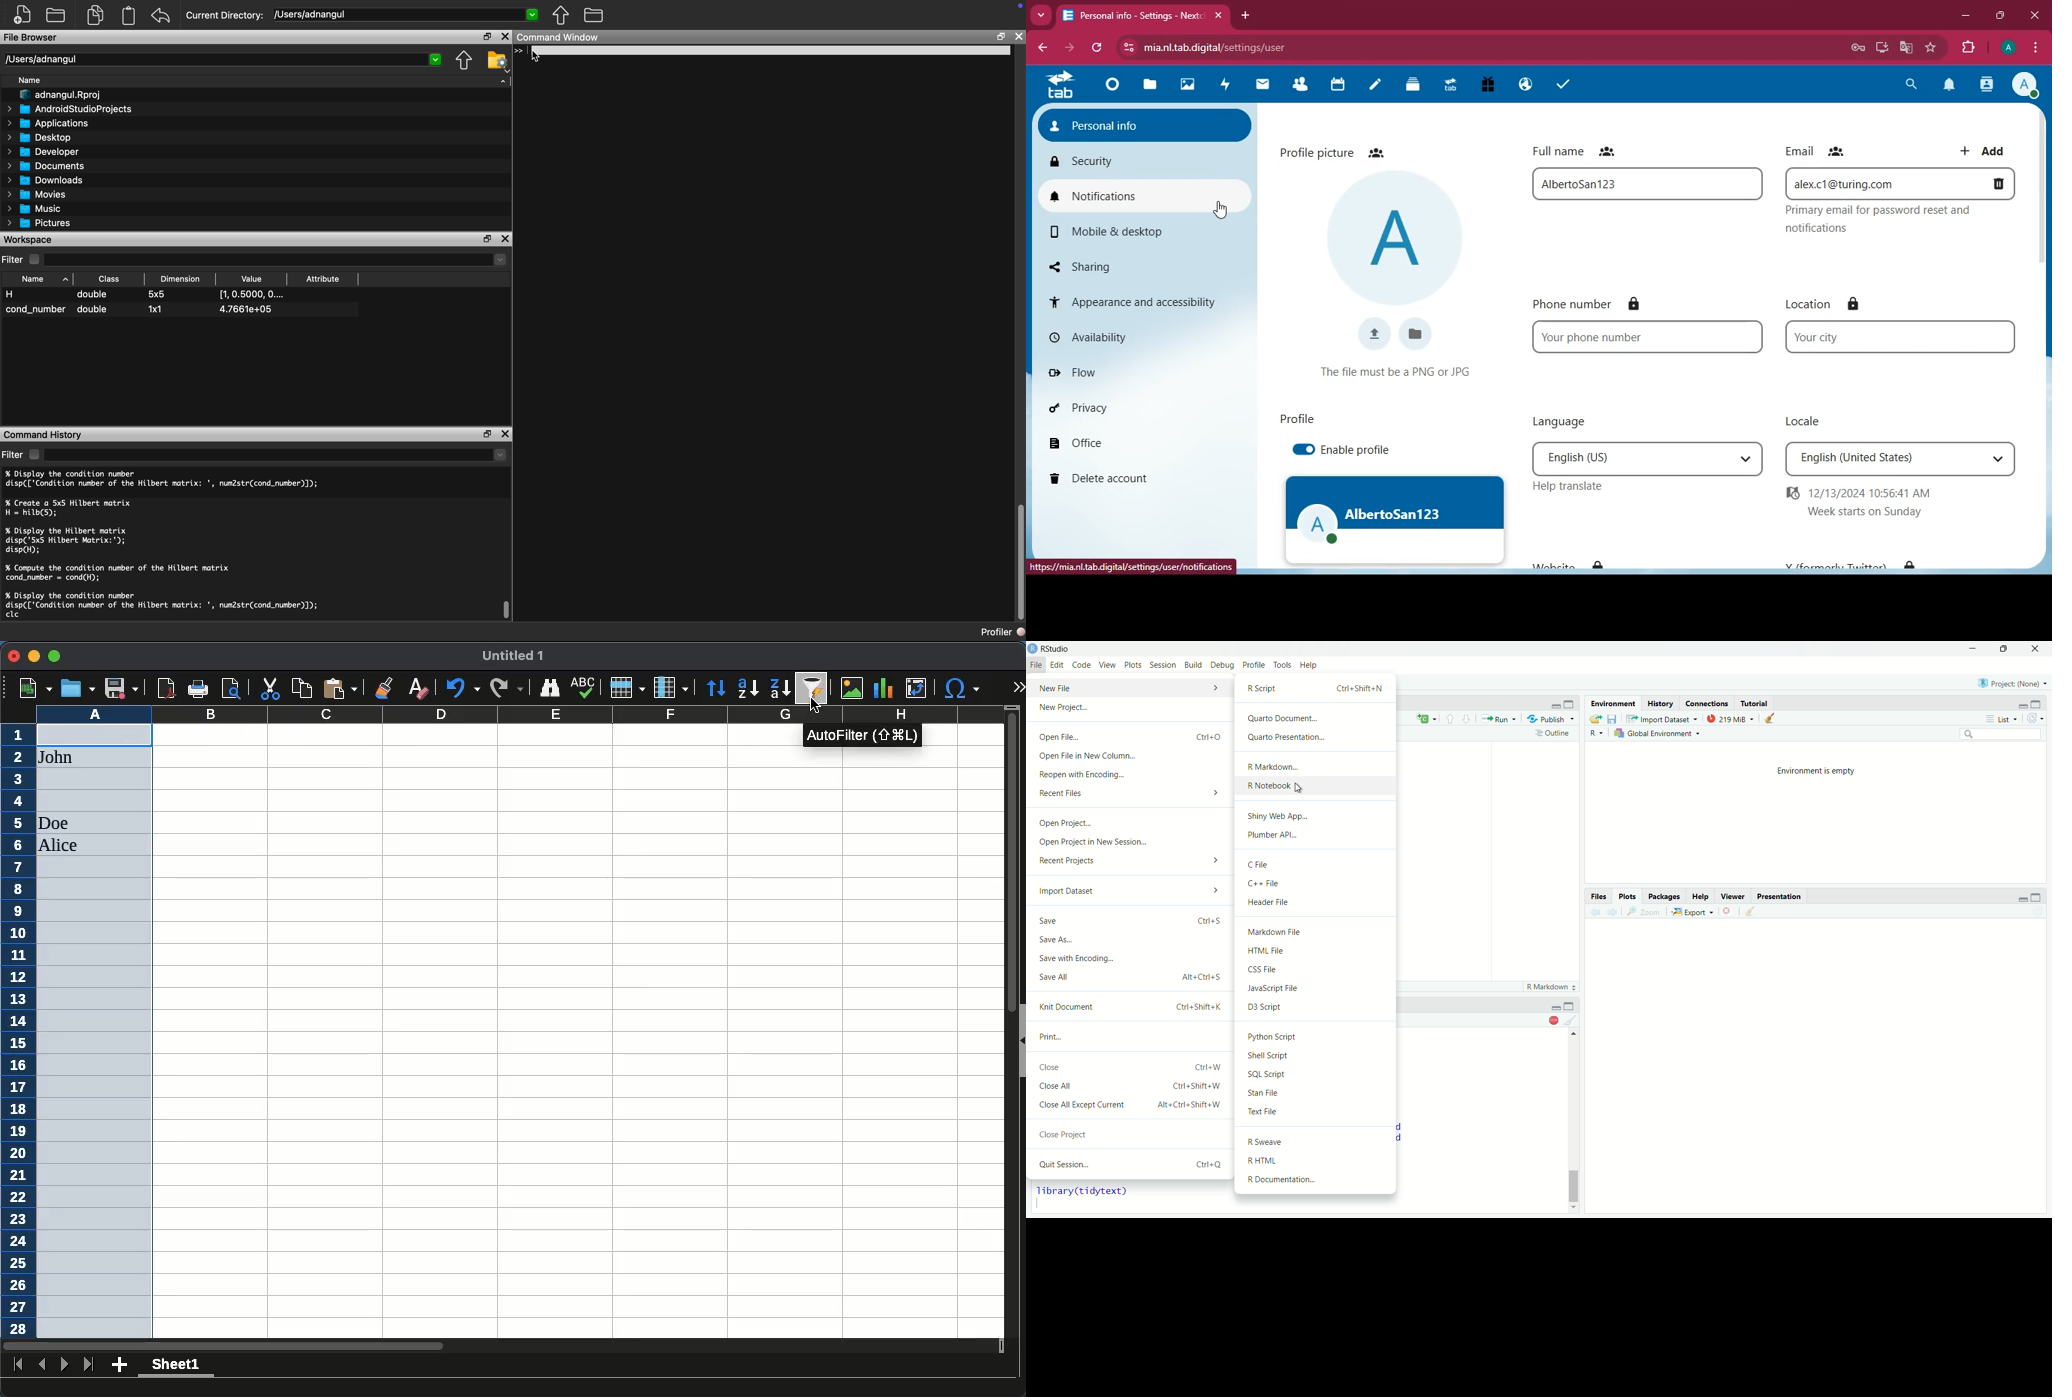 This screenshot has width=2072, height=1400. What do you see at coordinates (748, 689) in the screenshot?
I see `ascending` at bounding box center [748, 689].